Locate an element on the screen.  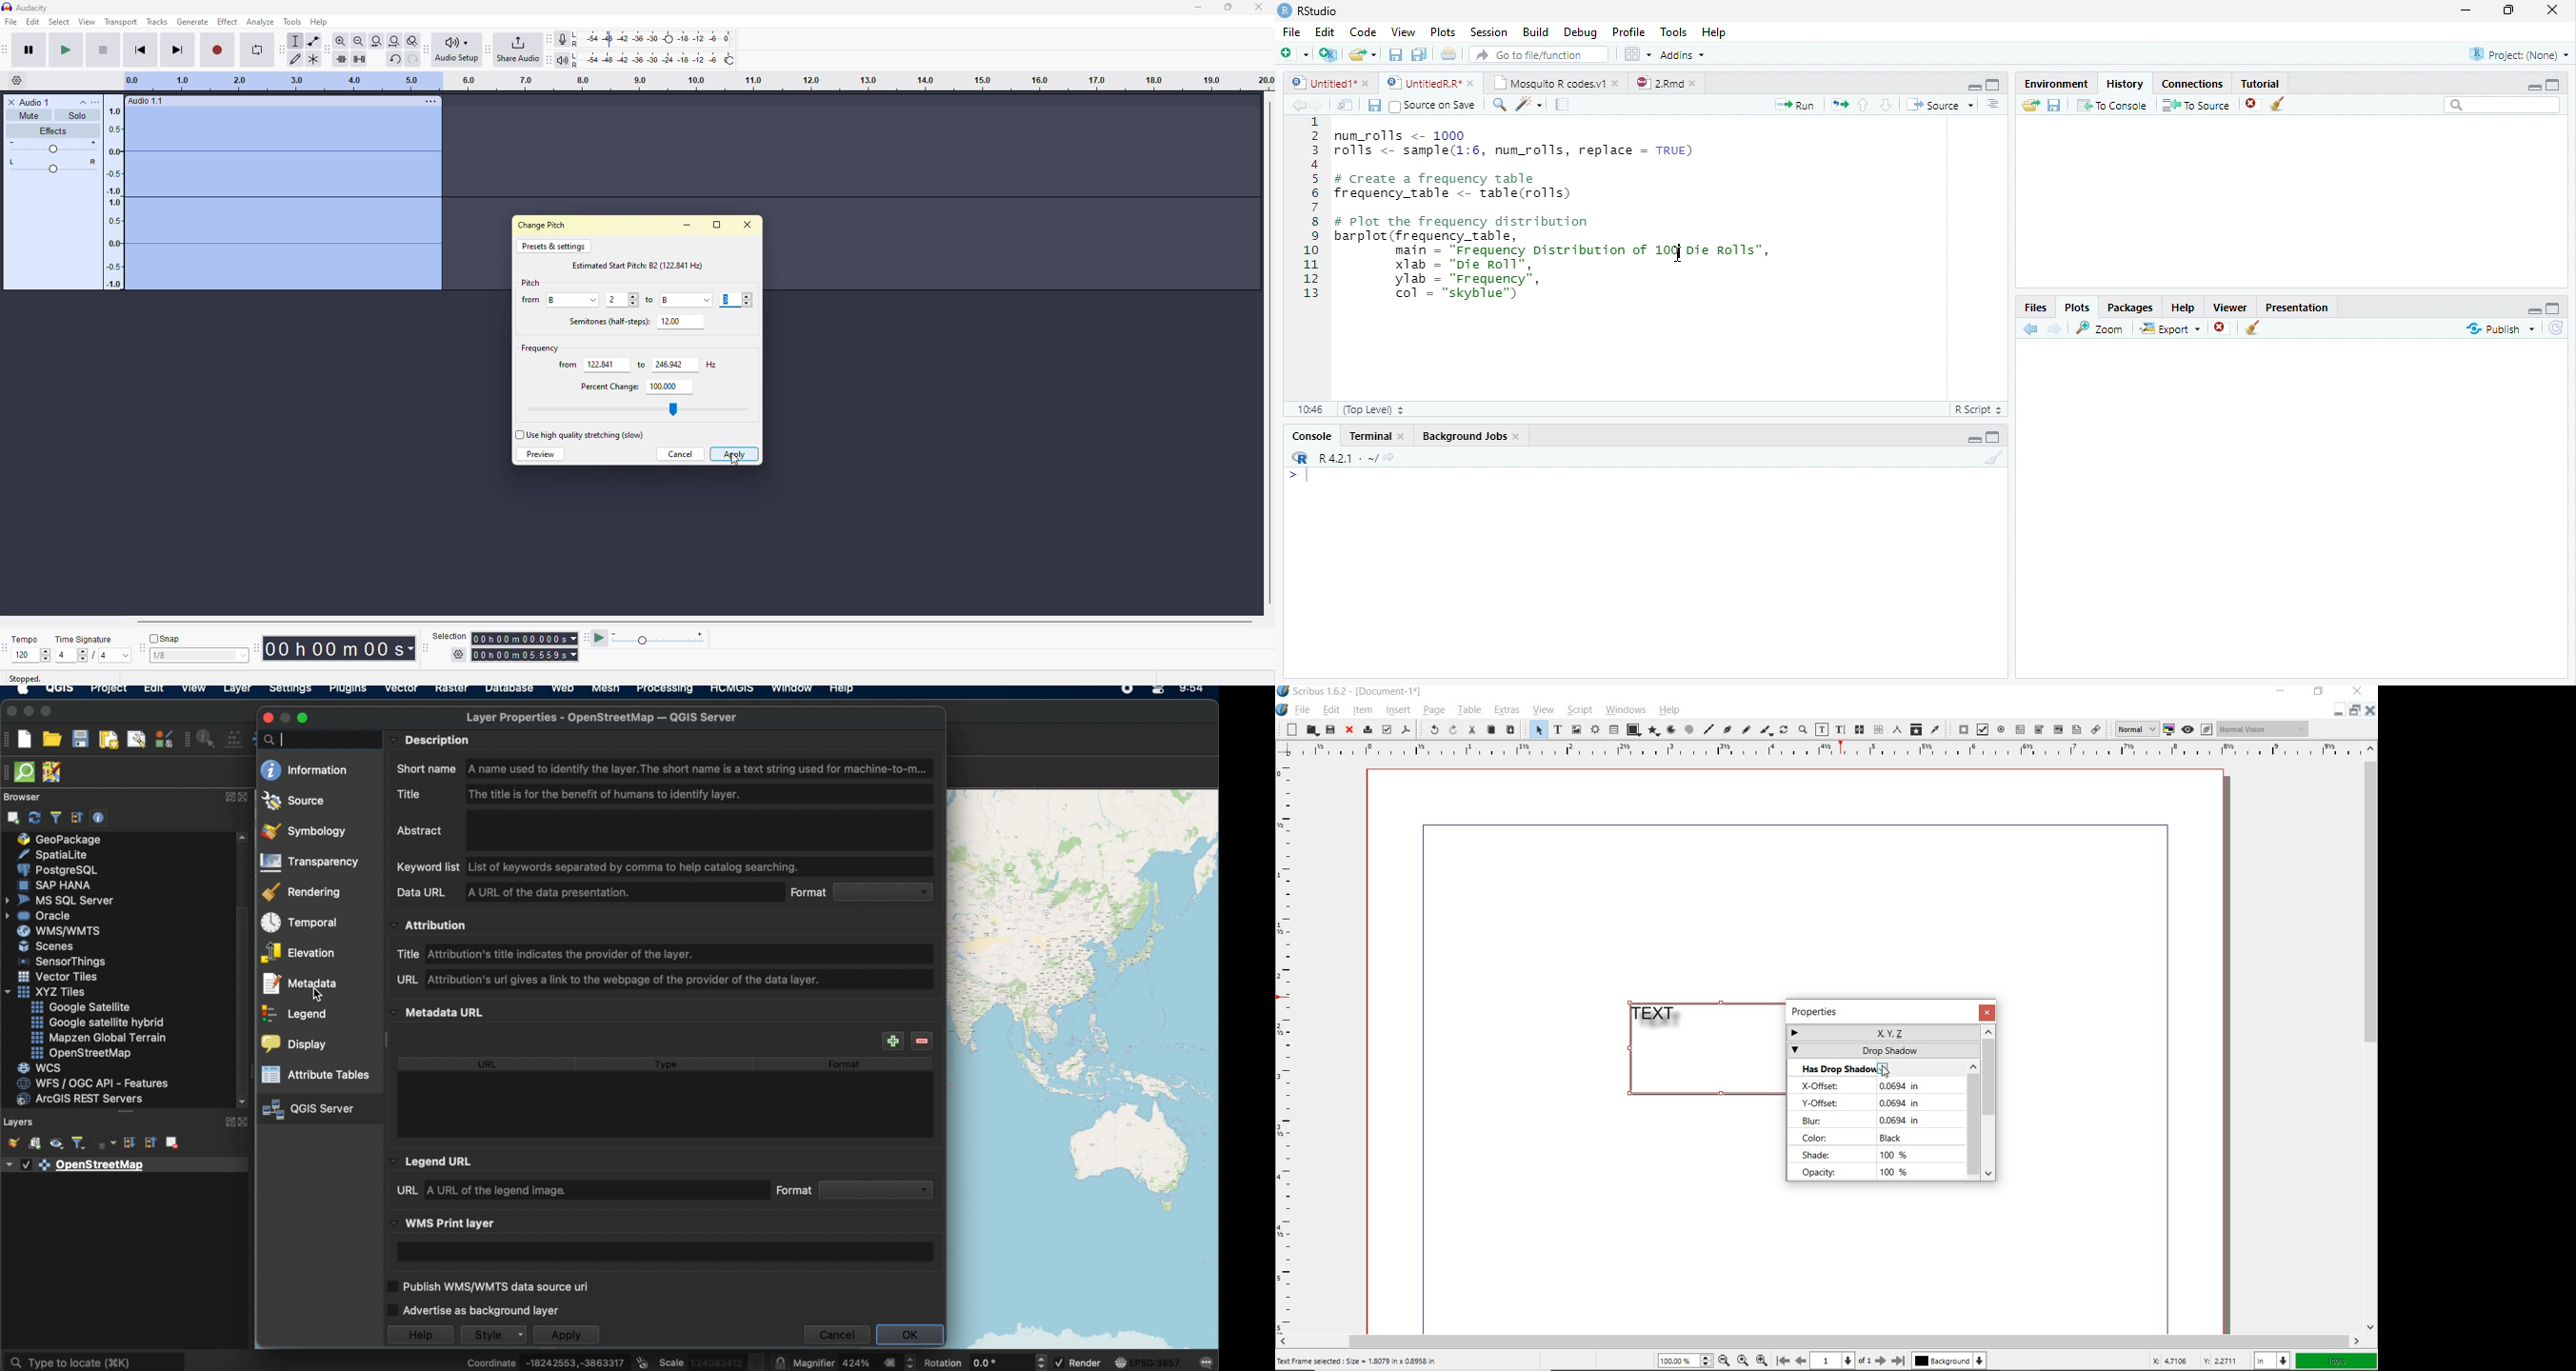
title attribute is located at coordinates (551, 952).